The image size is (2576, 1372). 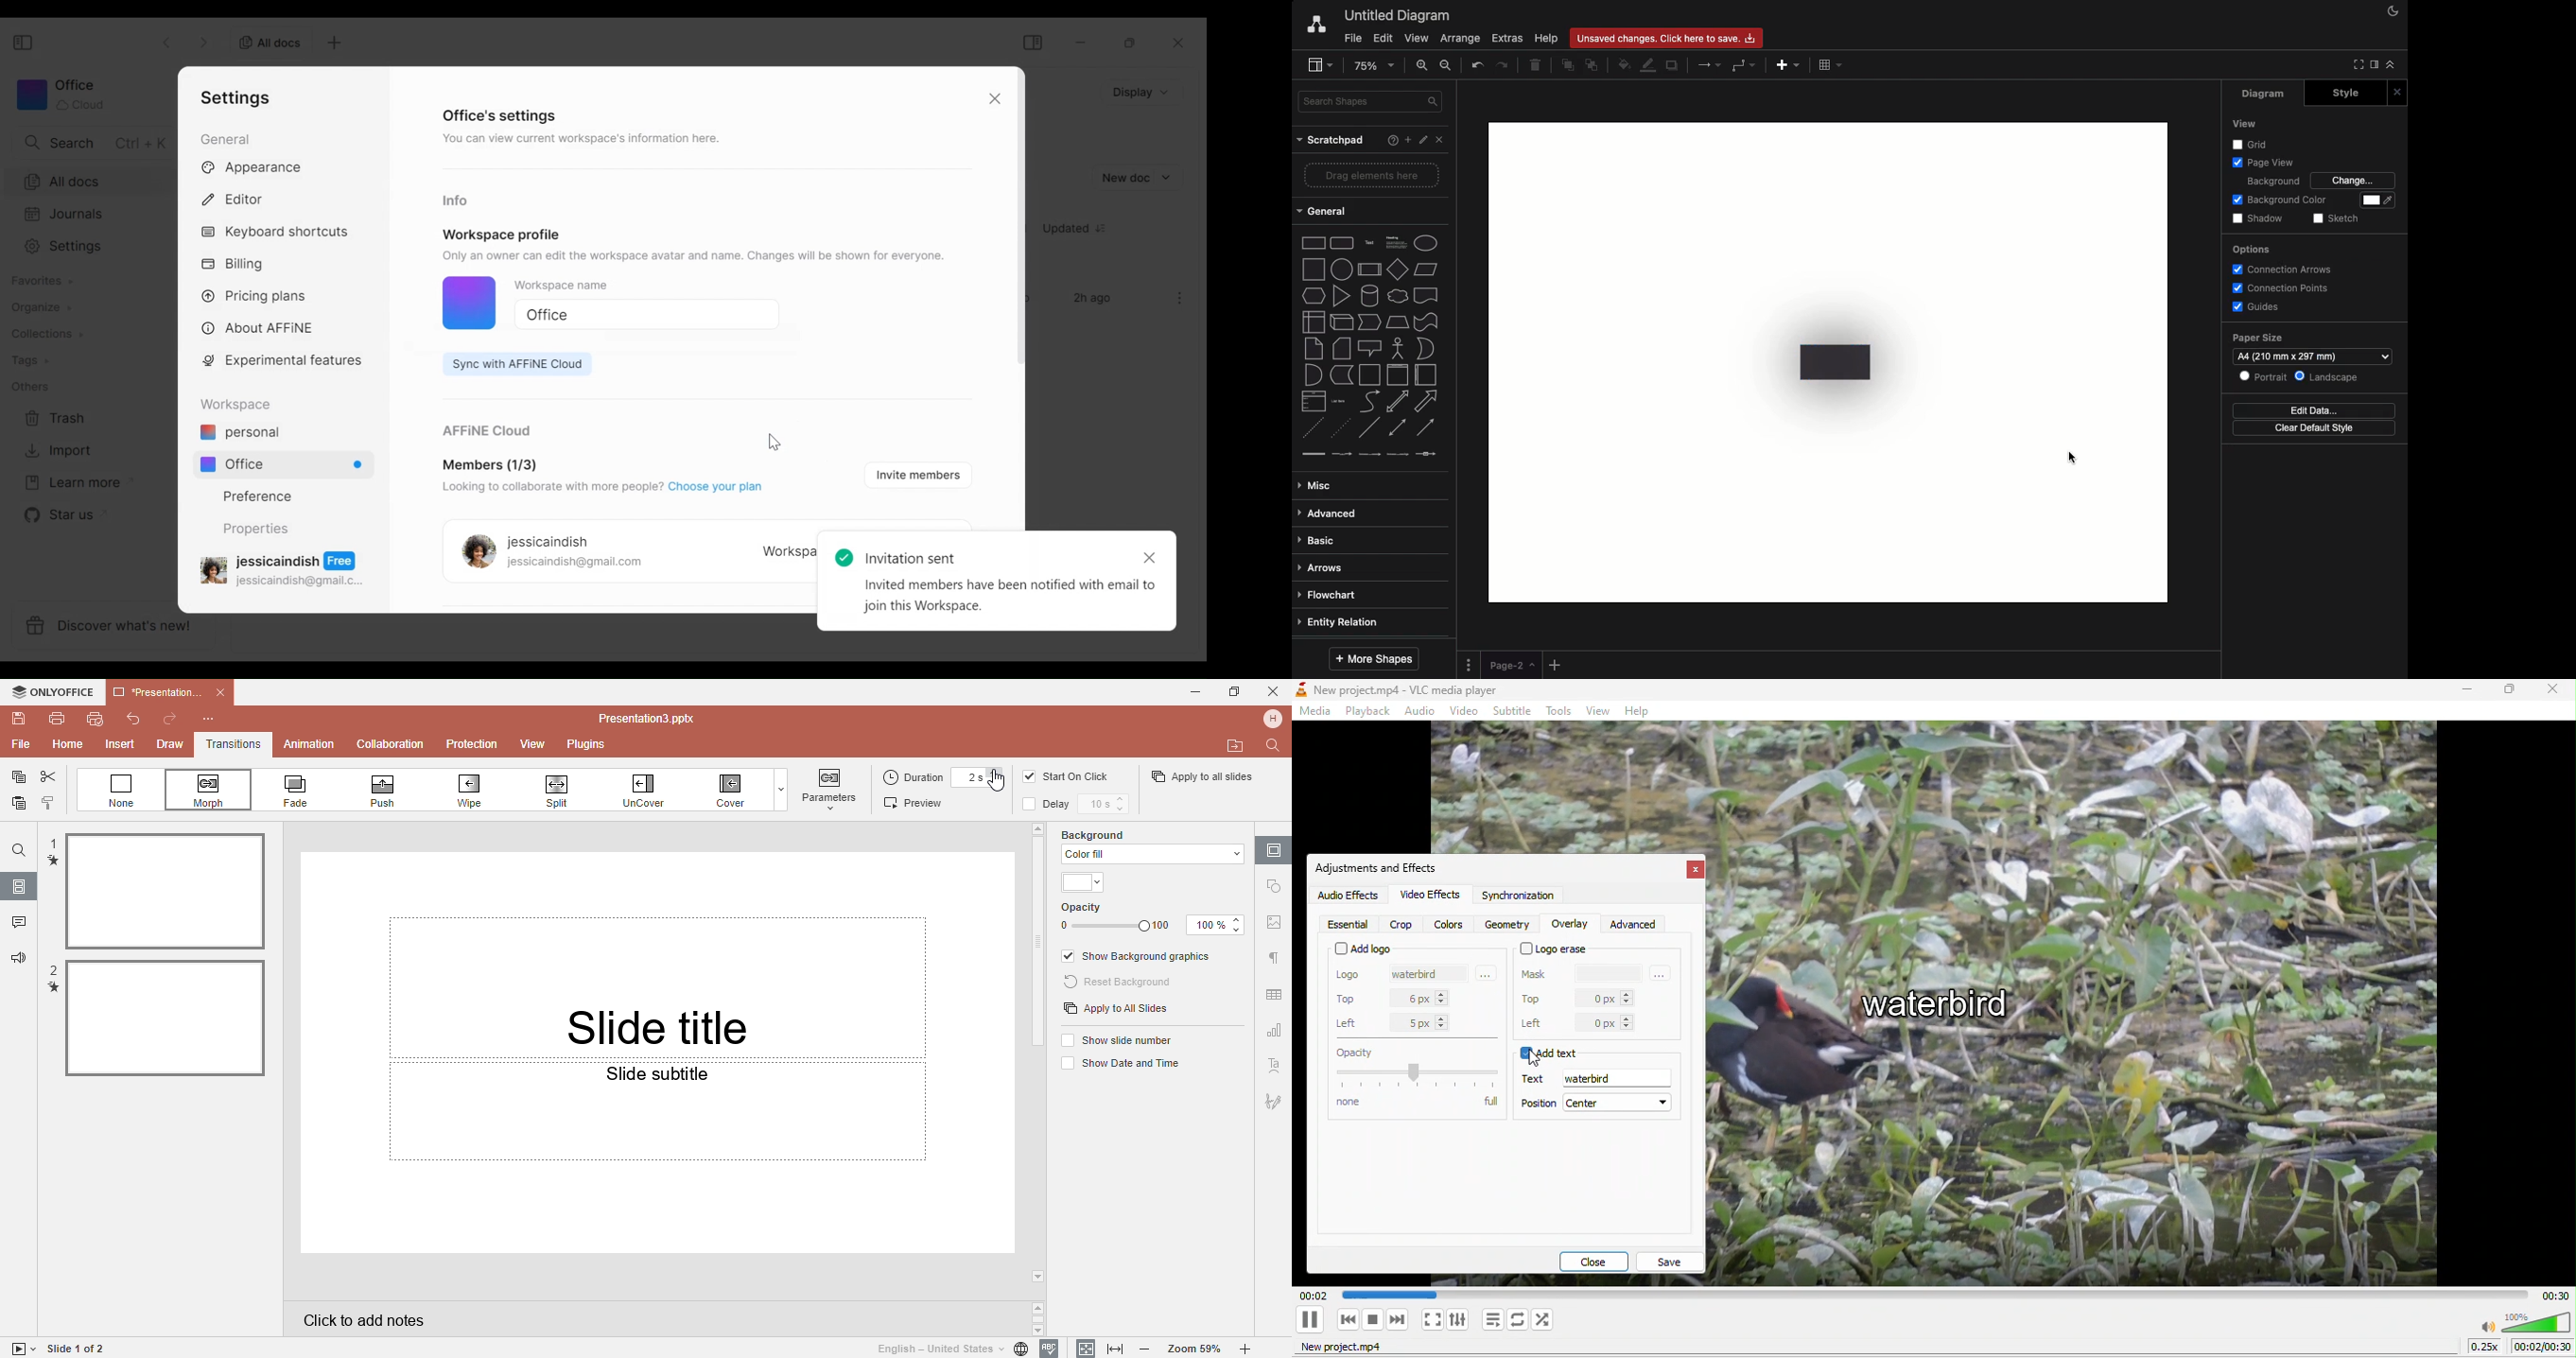 I want to click on view, so click(x=1599, y=710).